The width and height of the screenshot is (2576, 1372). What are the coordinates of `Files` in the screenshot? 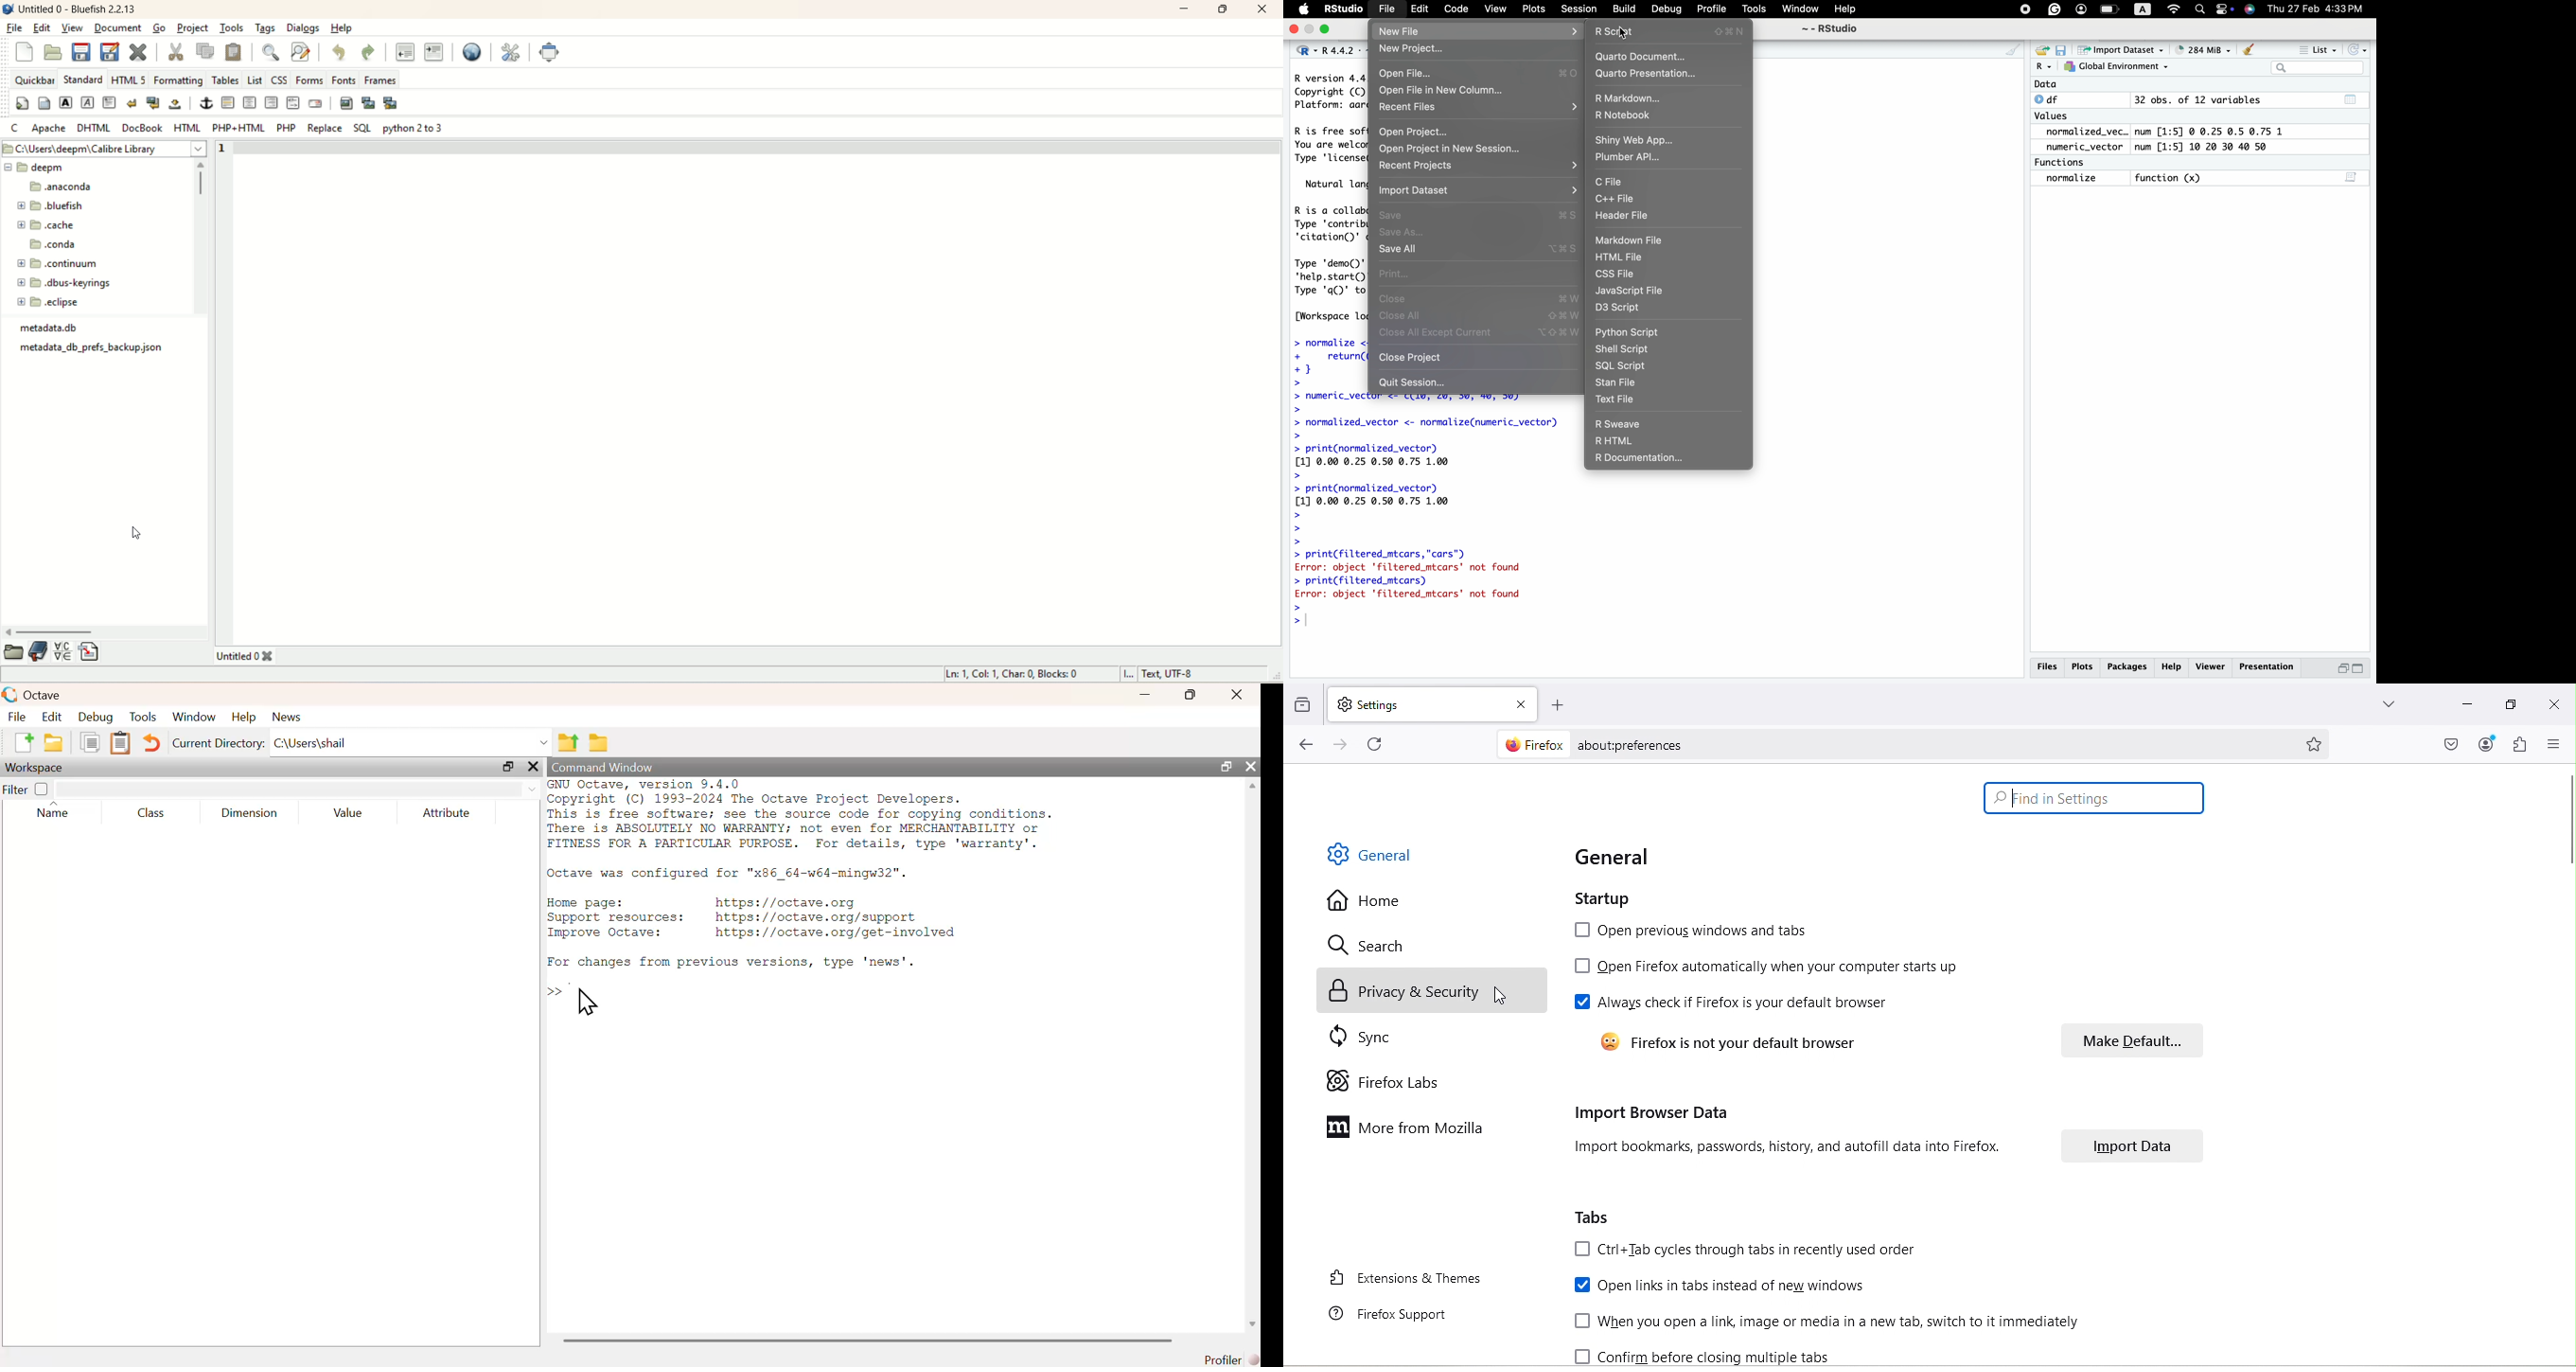 It's located at (2049, 668).